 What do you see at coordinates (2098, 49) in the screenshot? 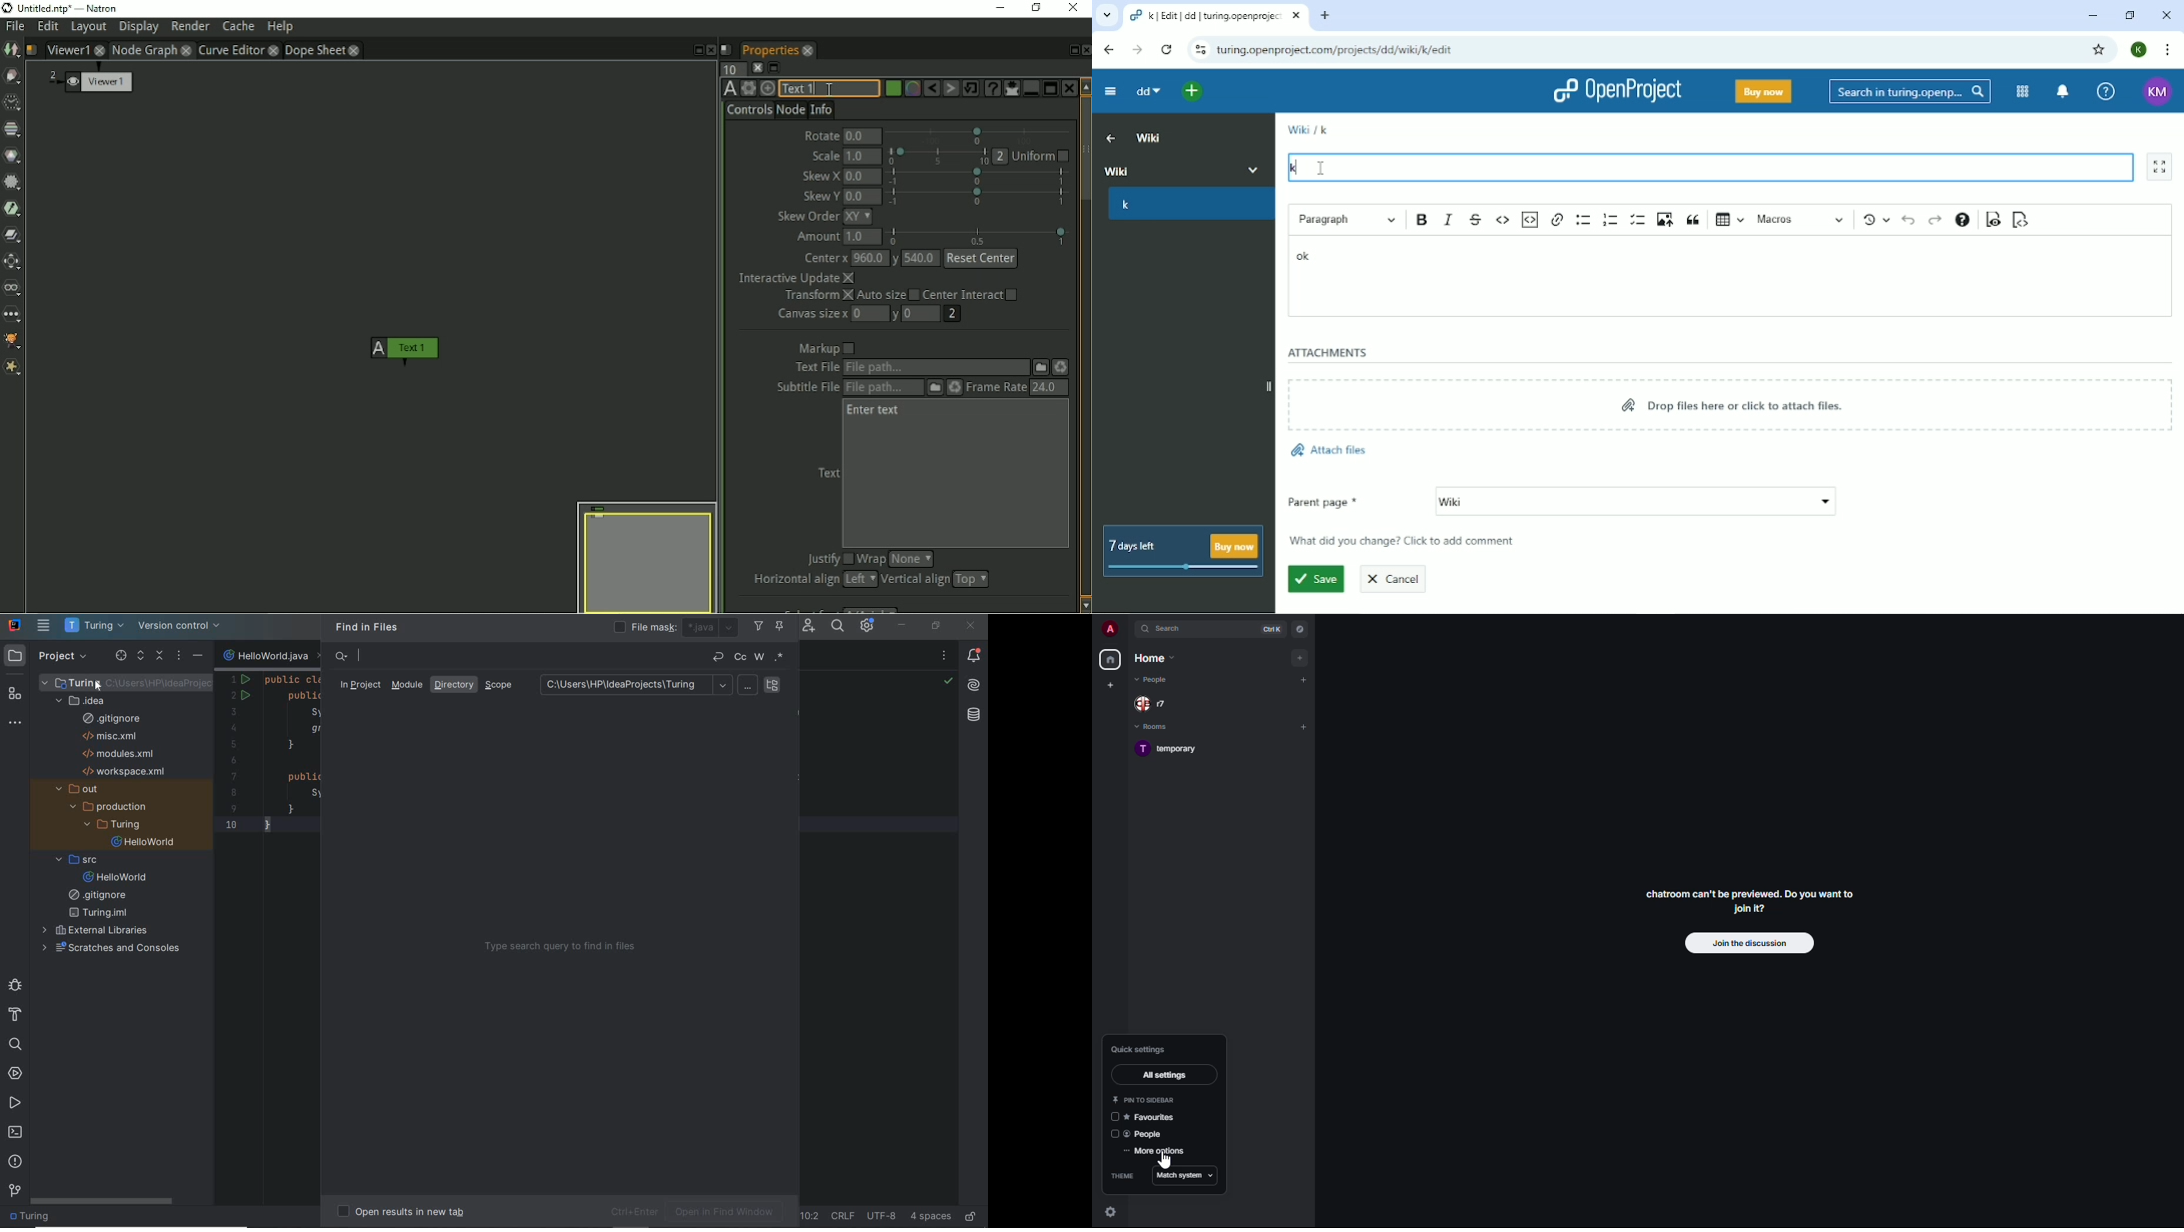
I see `Bookmark this tab` at bounding box center [2098, 49].